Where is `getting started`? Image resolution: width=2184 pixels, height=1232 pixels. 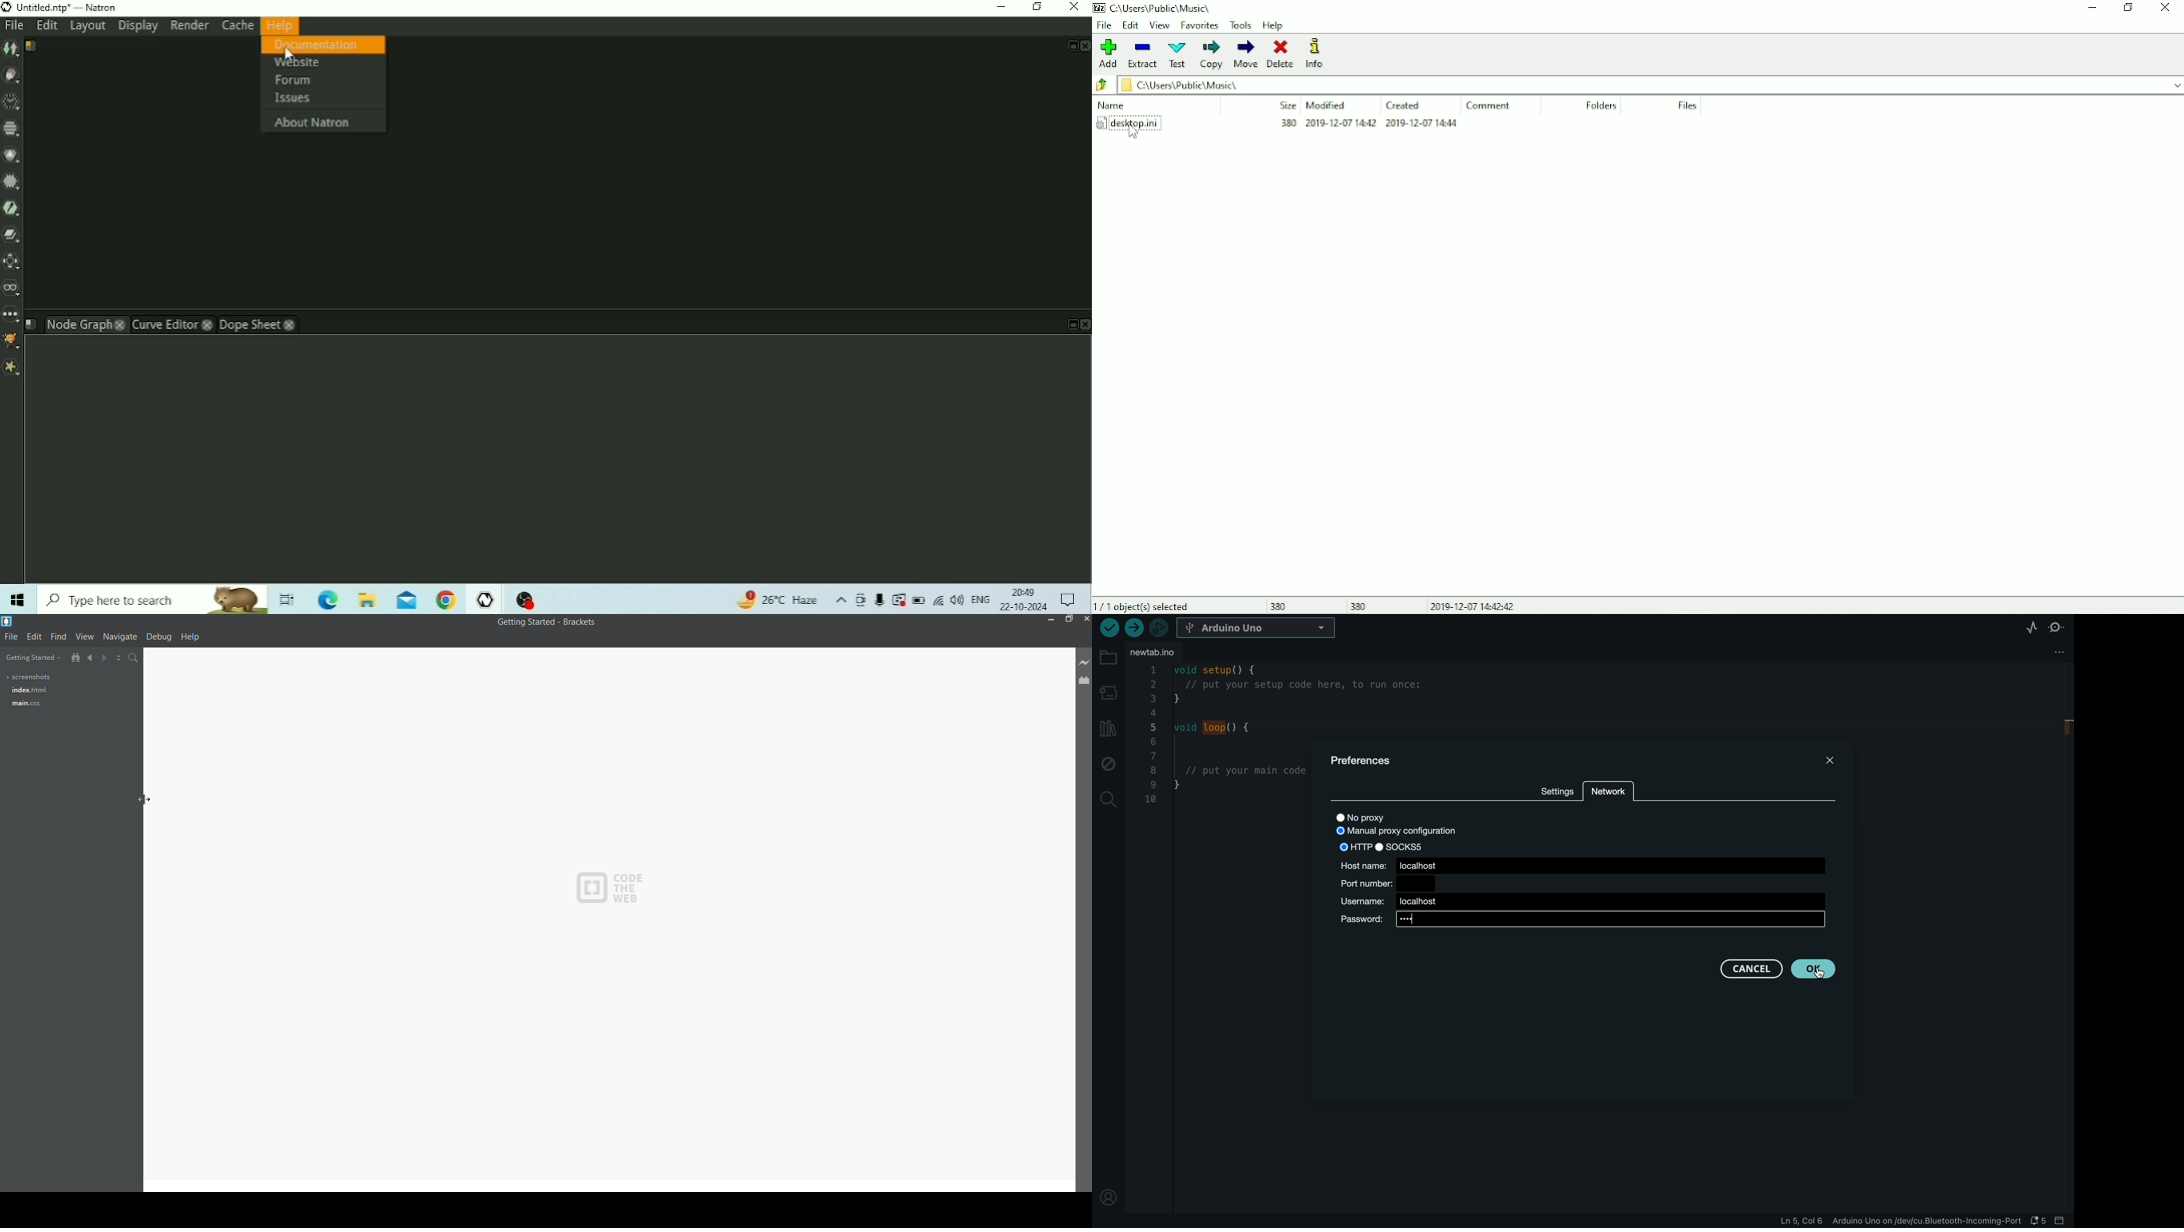 getting started is located at coordinates (31, 657).